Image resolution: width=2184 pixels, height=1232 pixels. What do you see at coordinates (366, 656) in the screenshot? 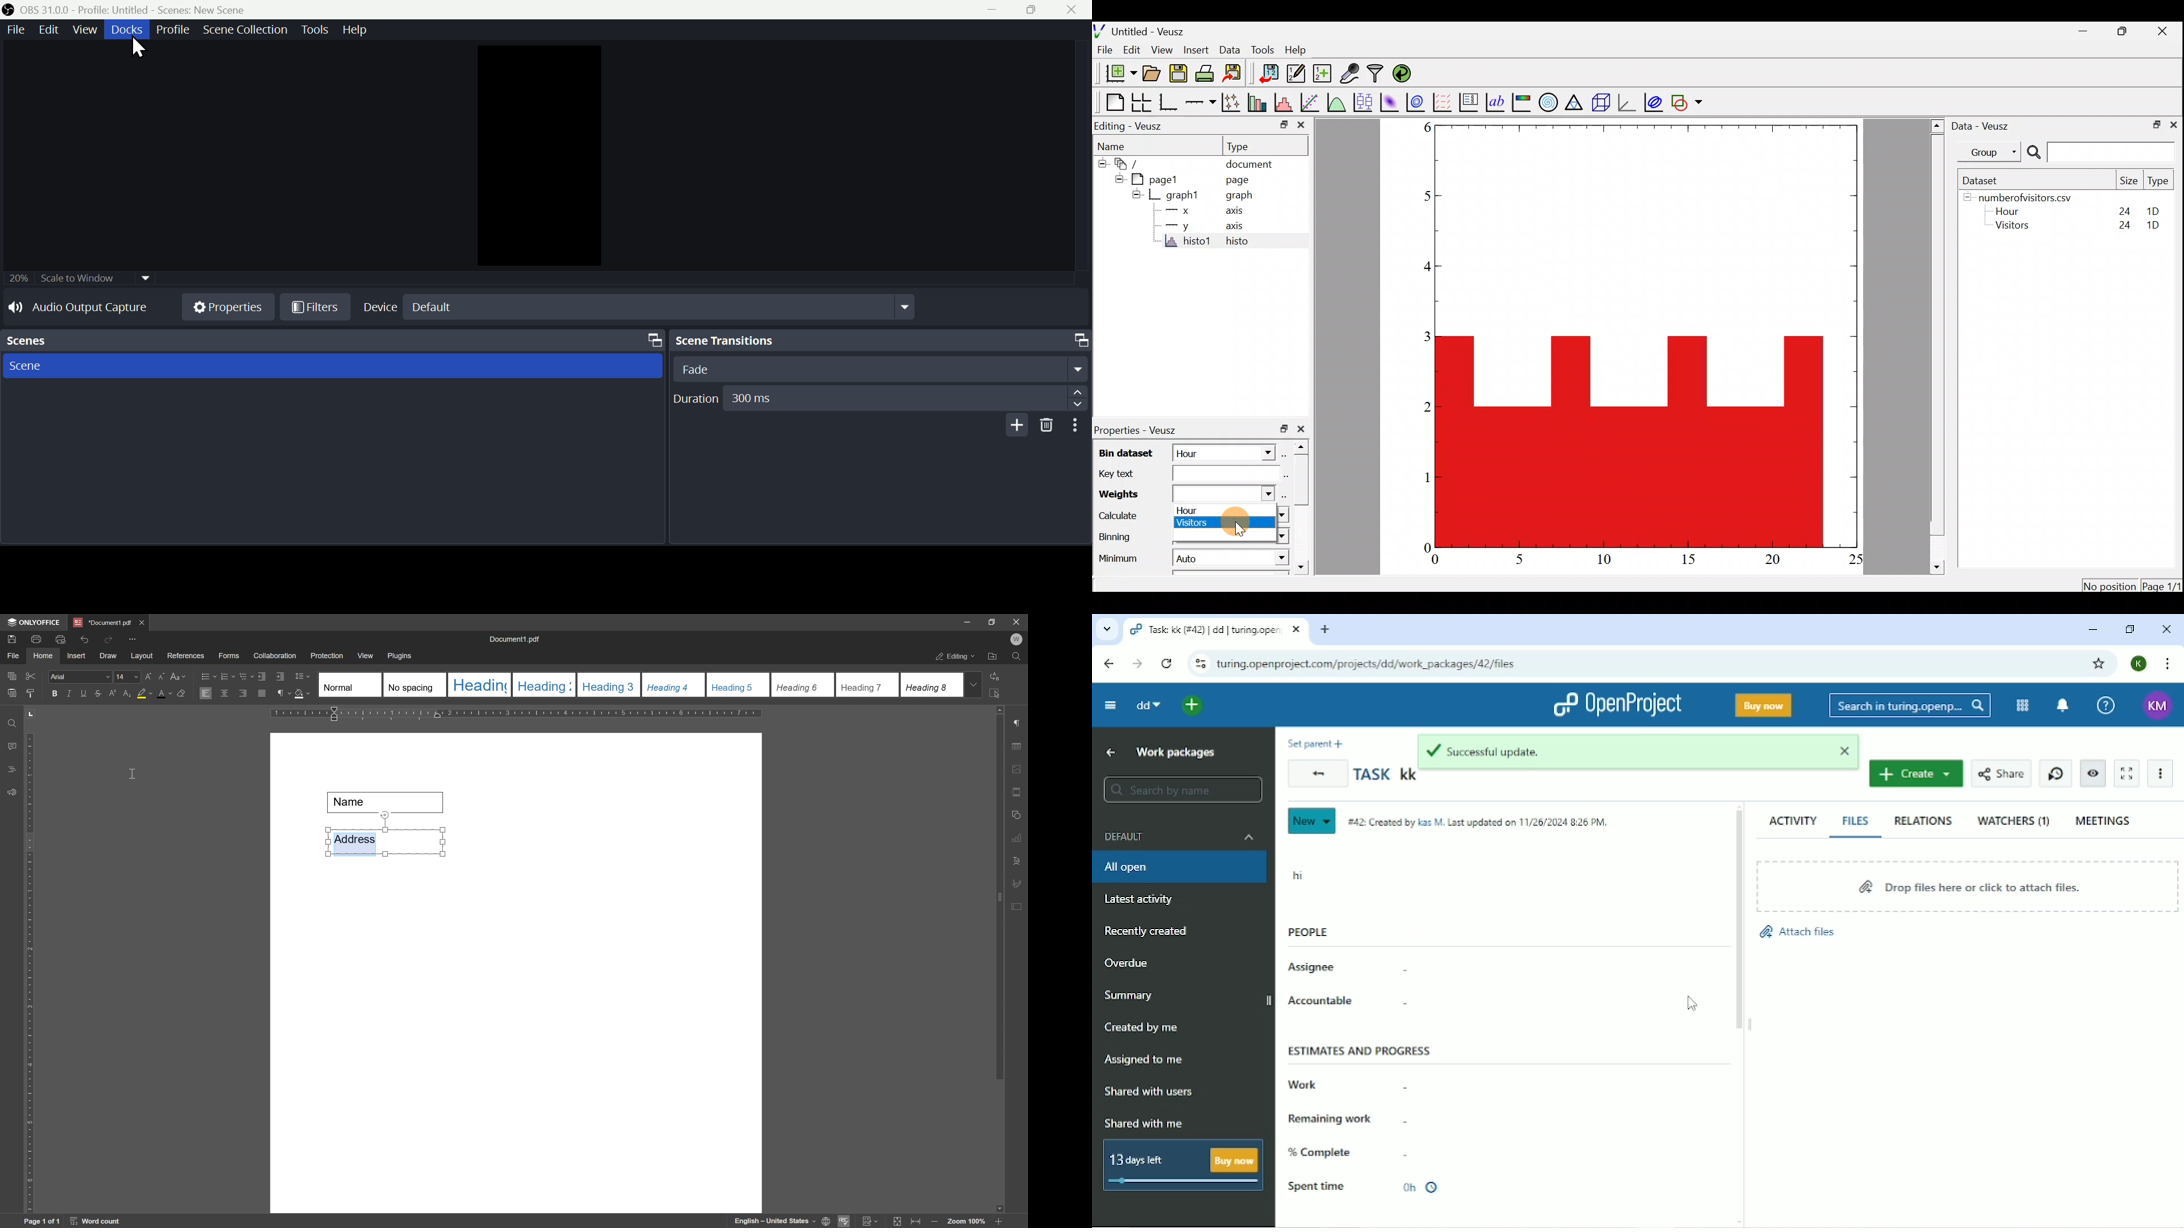
I see `view` at bounding box center [366, 656].